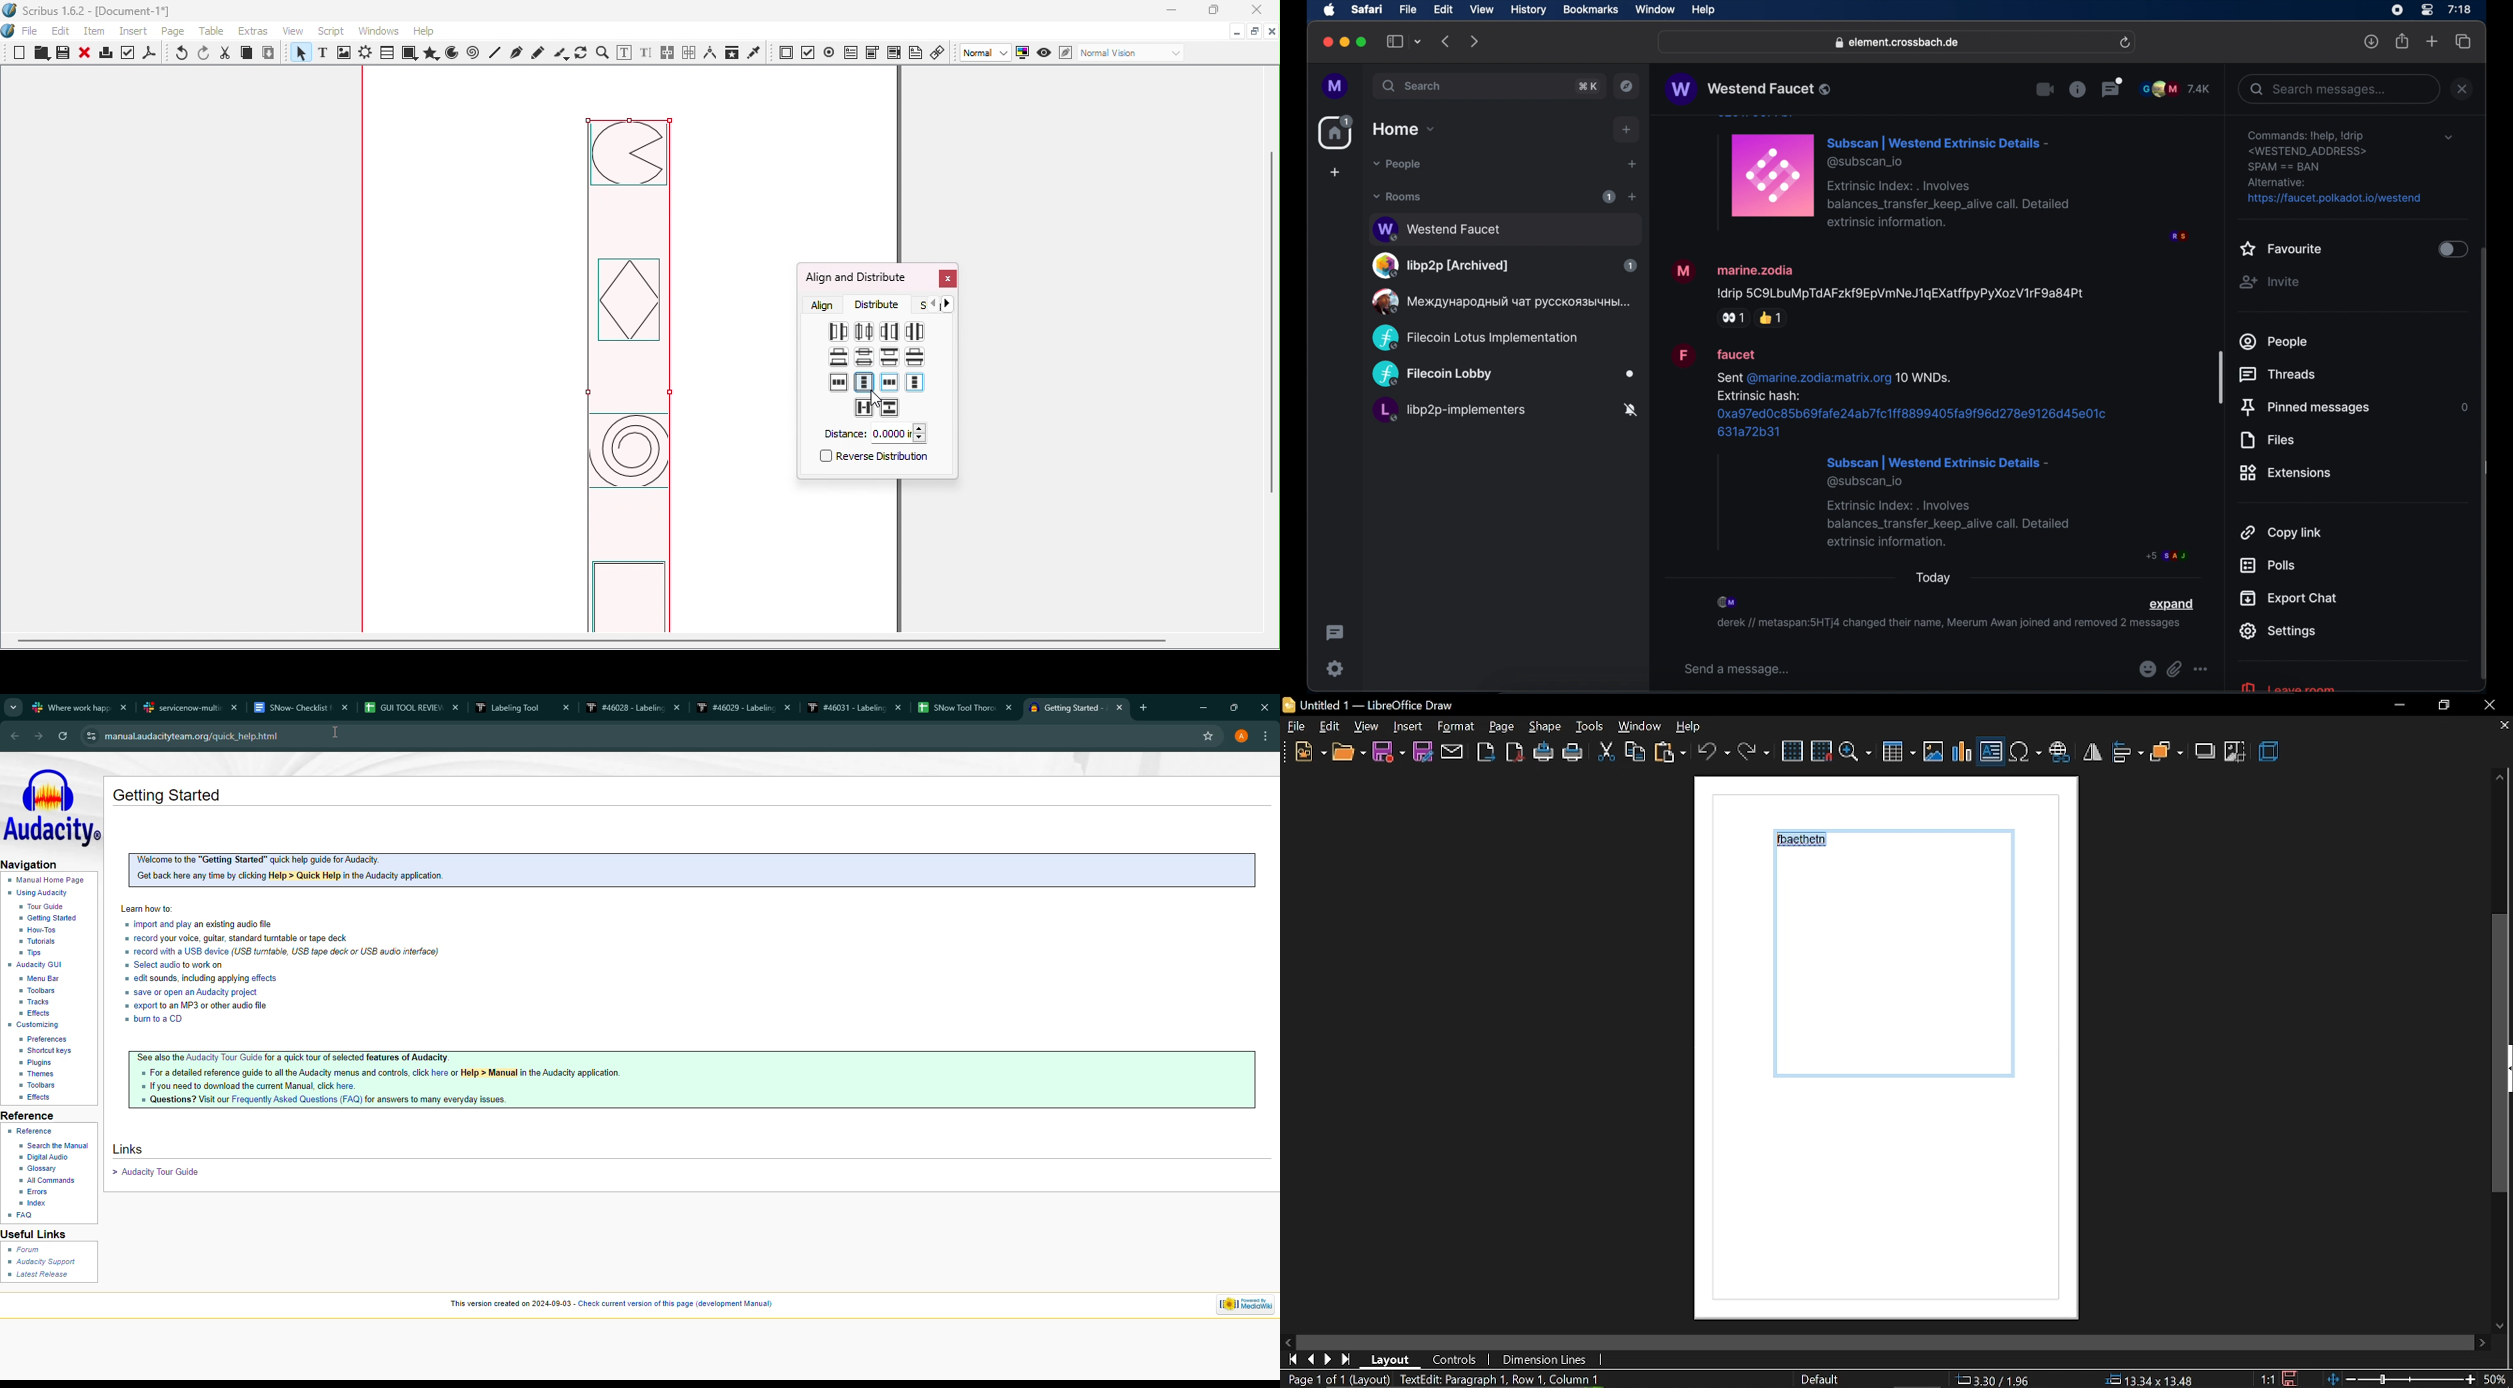 The height and width of the screenshot is (1400, 2520). I want to click on 3d effect, so click(2271, 753).